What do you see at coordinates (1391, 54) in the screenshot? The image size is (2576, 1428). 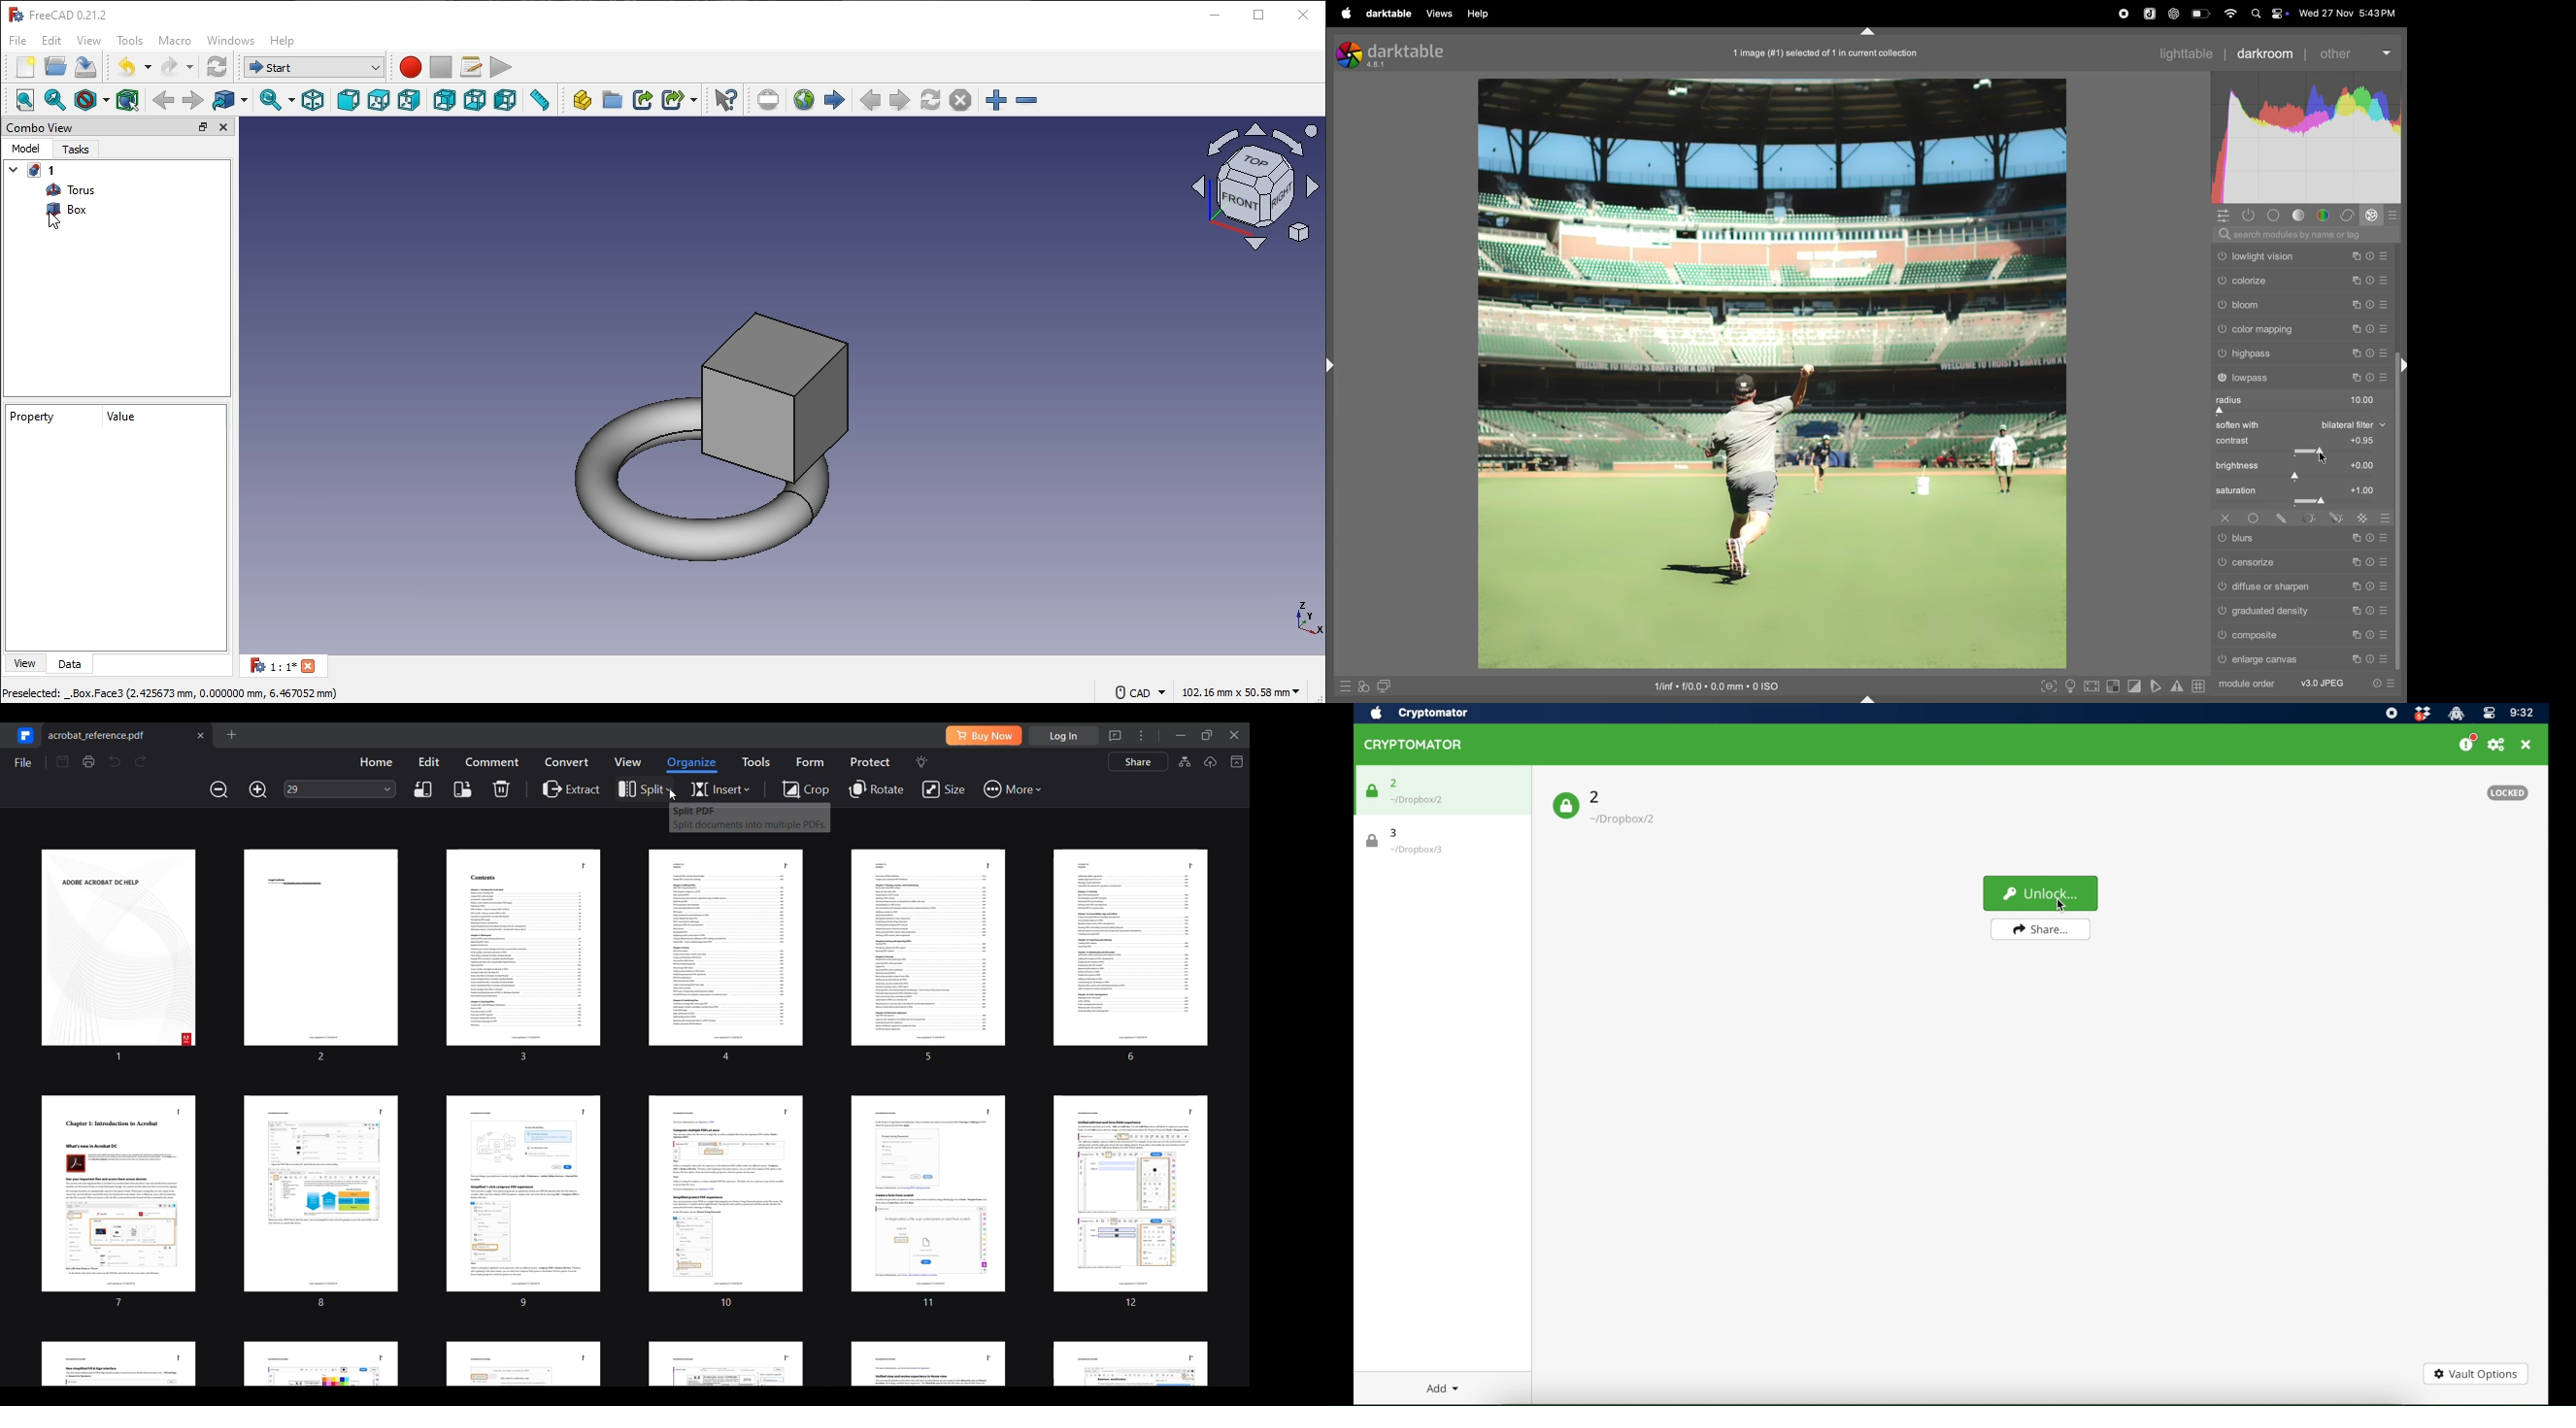 I see `dark table version` at bounding box center [1391, 54].